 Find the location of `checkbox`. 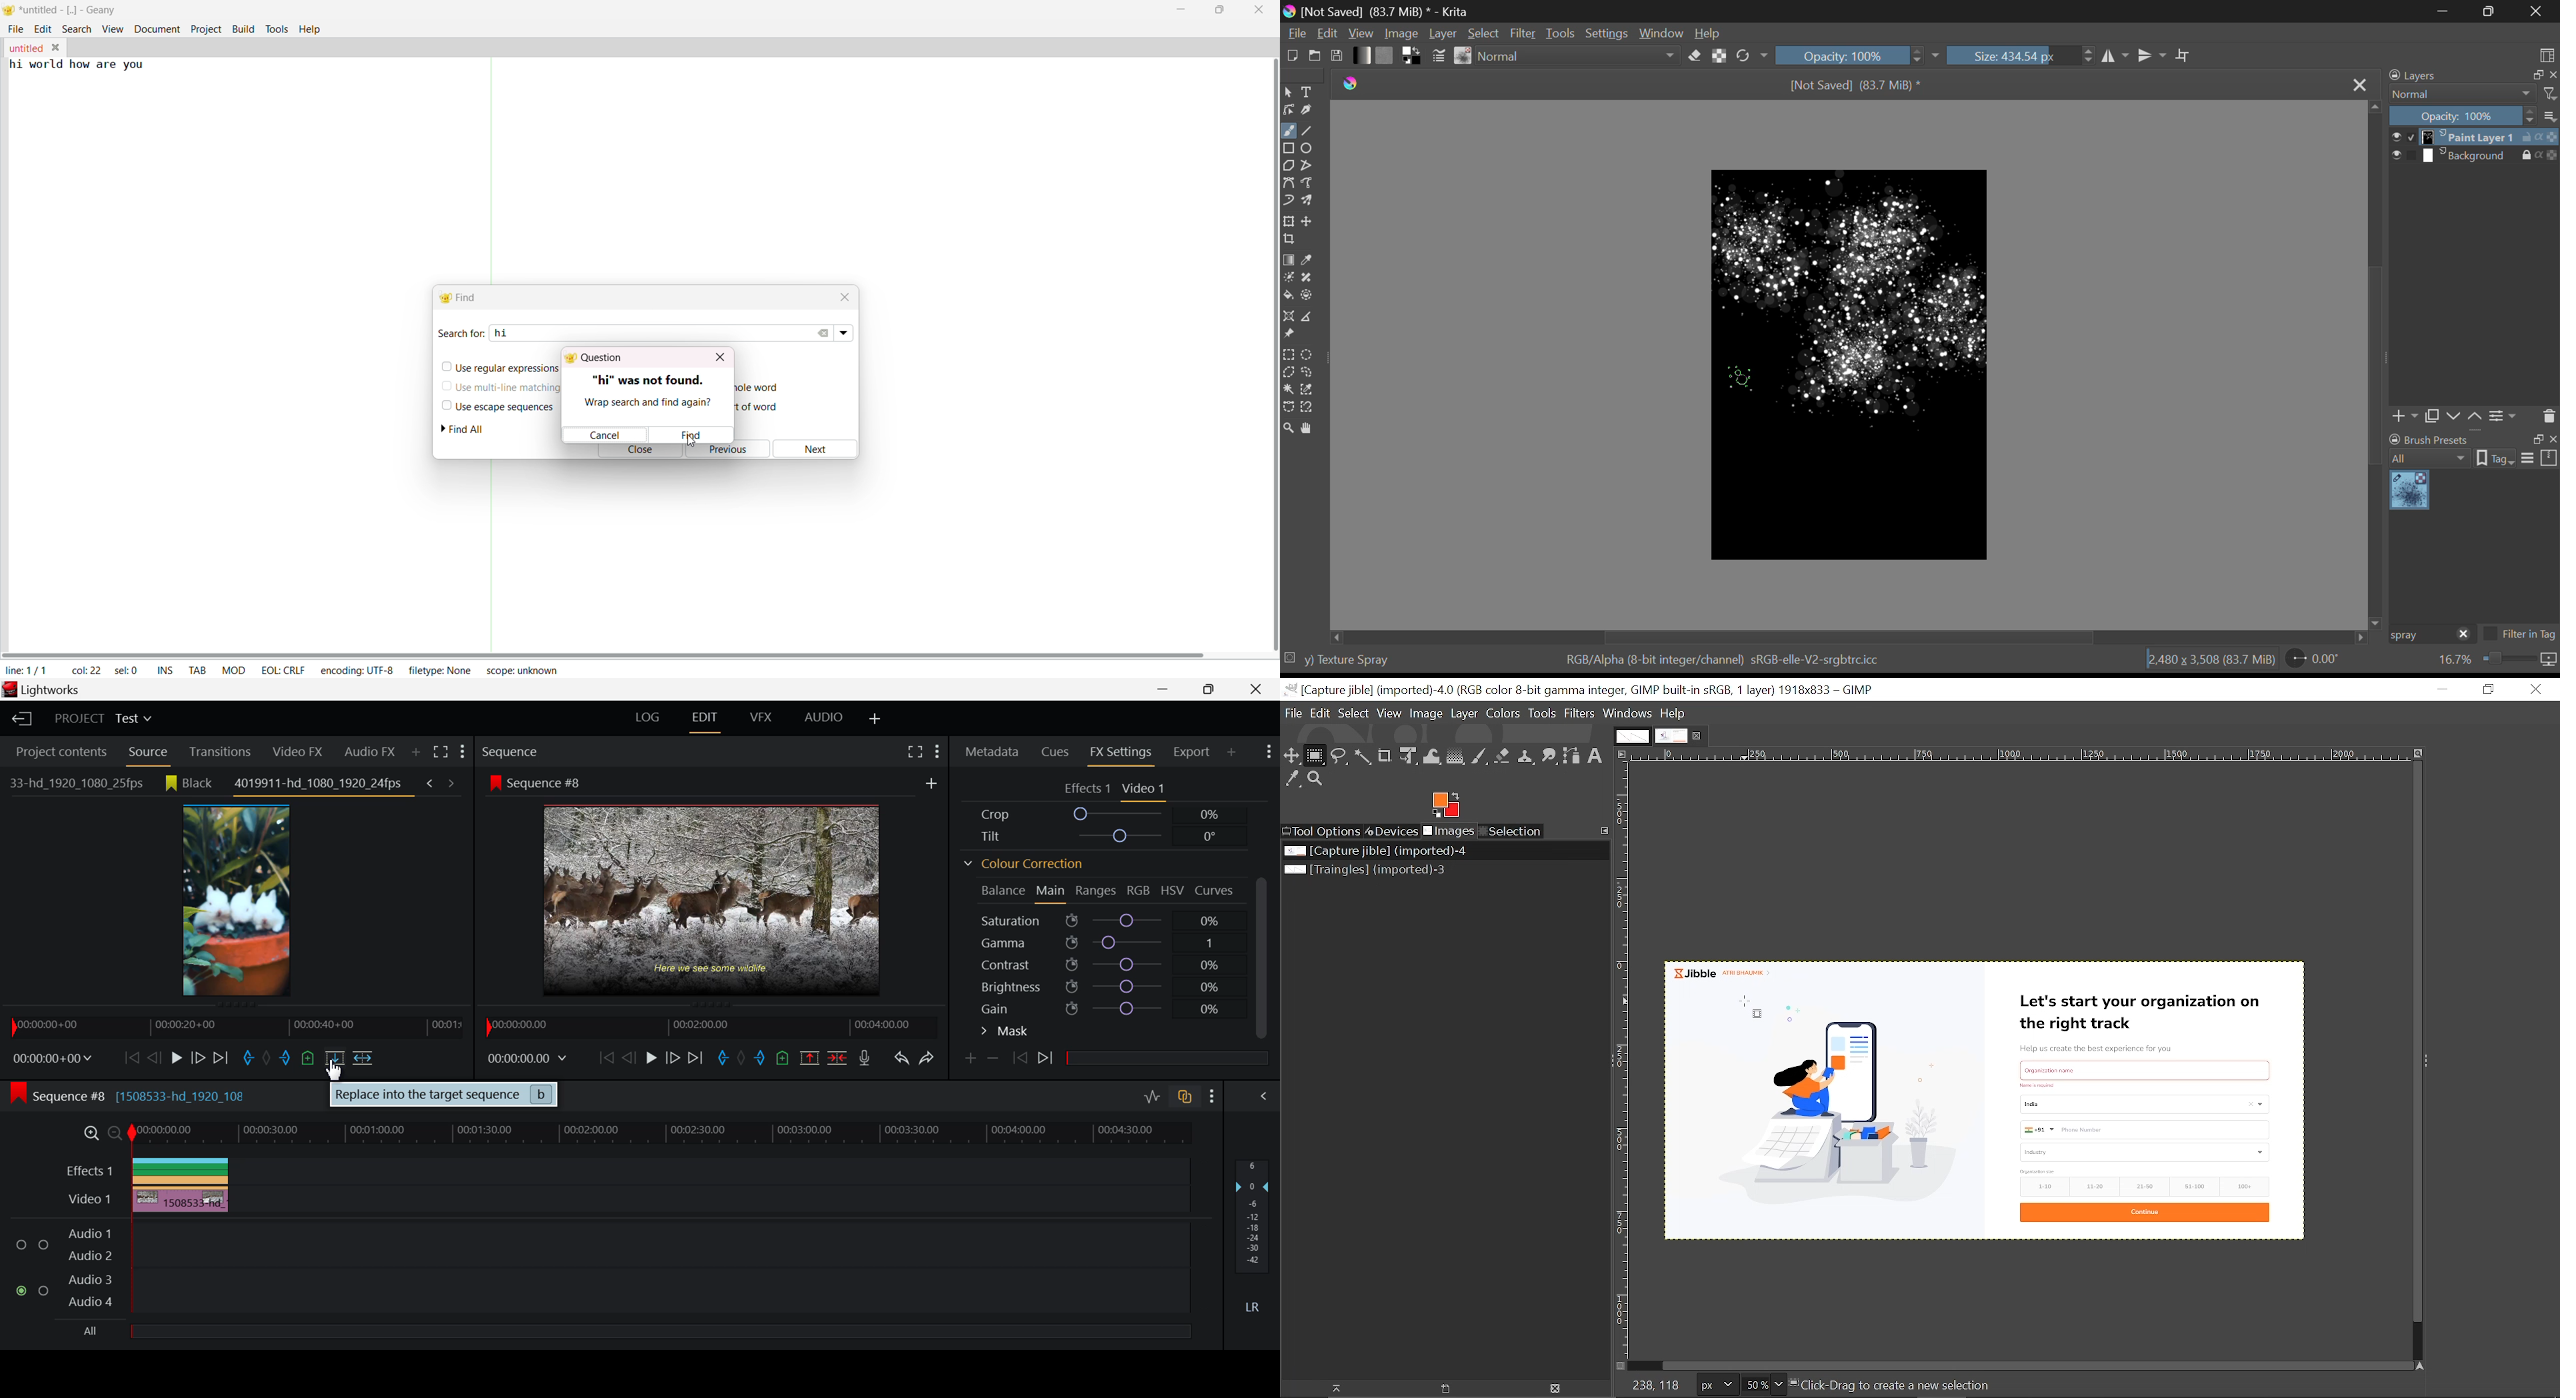

checkbox is located at coordinates (2403, 137).